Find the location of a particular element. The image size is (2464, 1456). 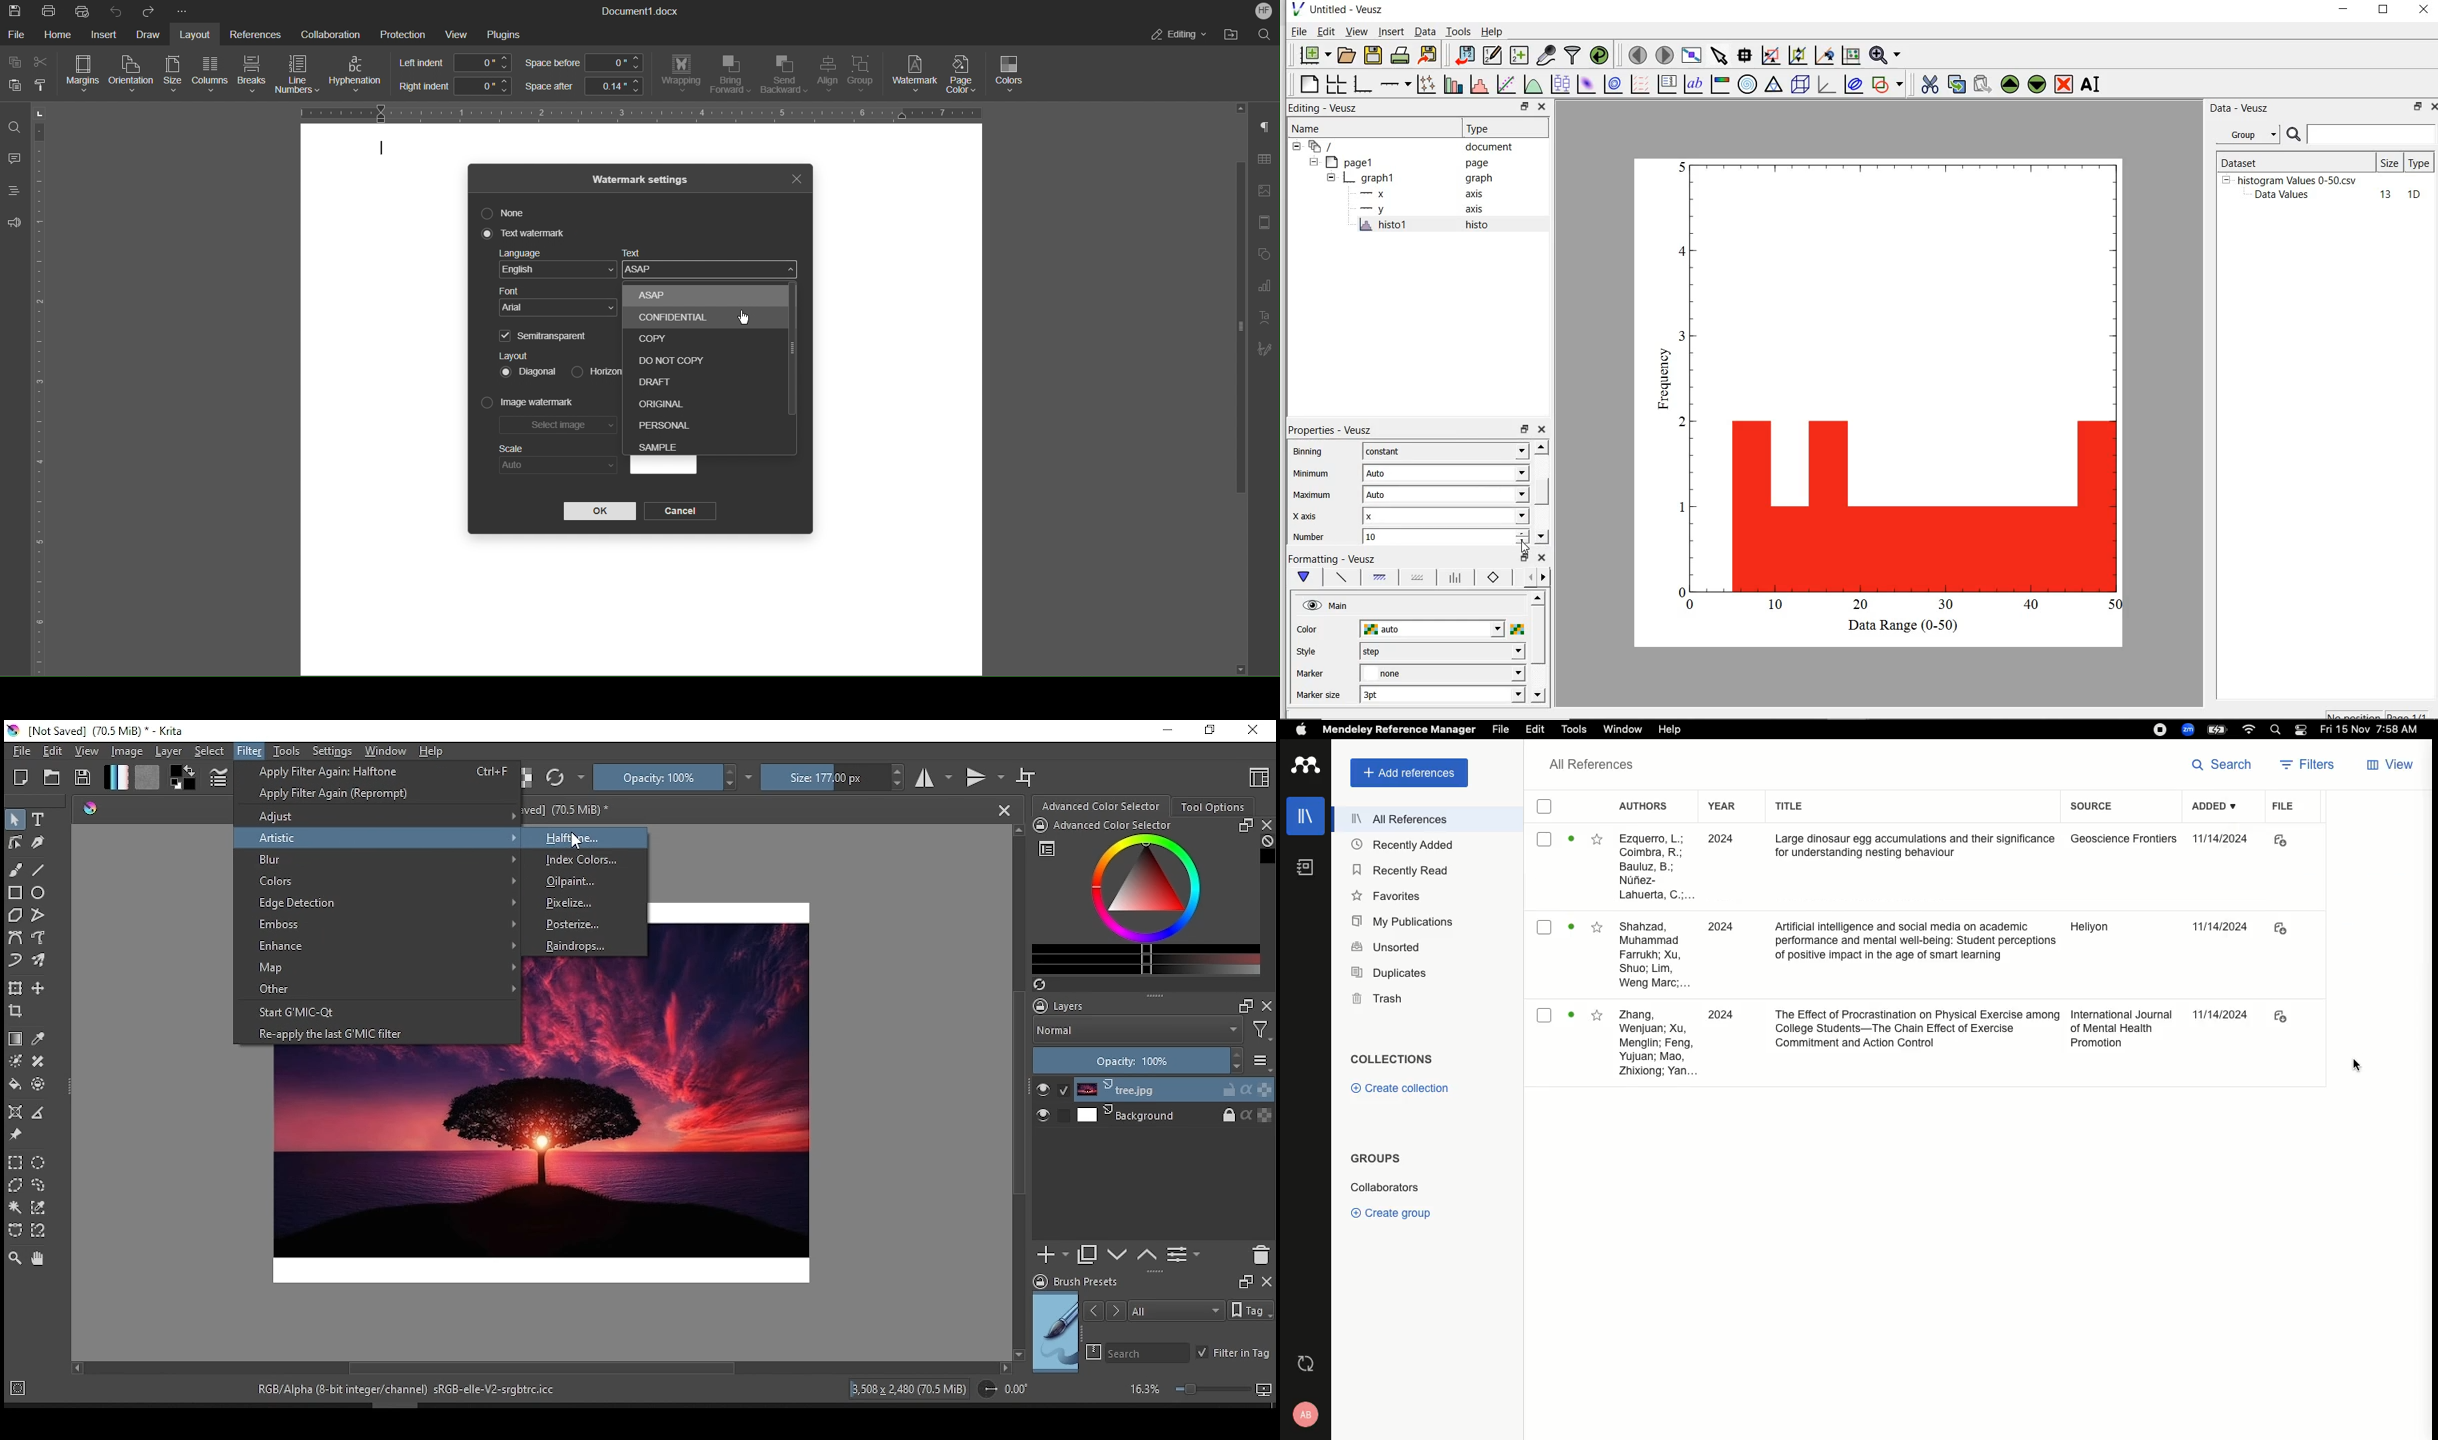

bezier path tool is located at coordinates (16, 938).